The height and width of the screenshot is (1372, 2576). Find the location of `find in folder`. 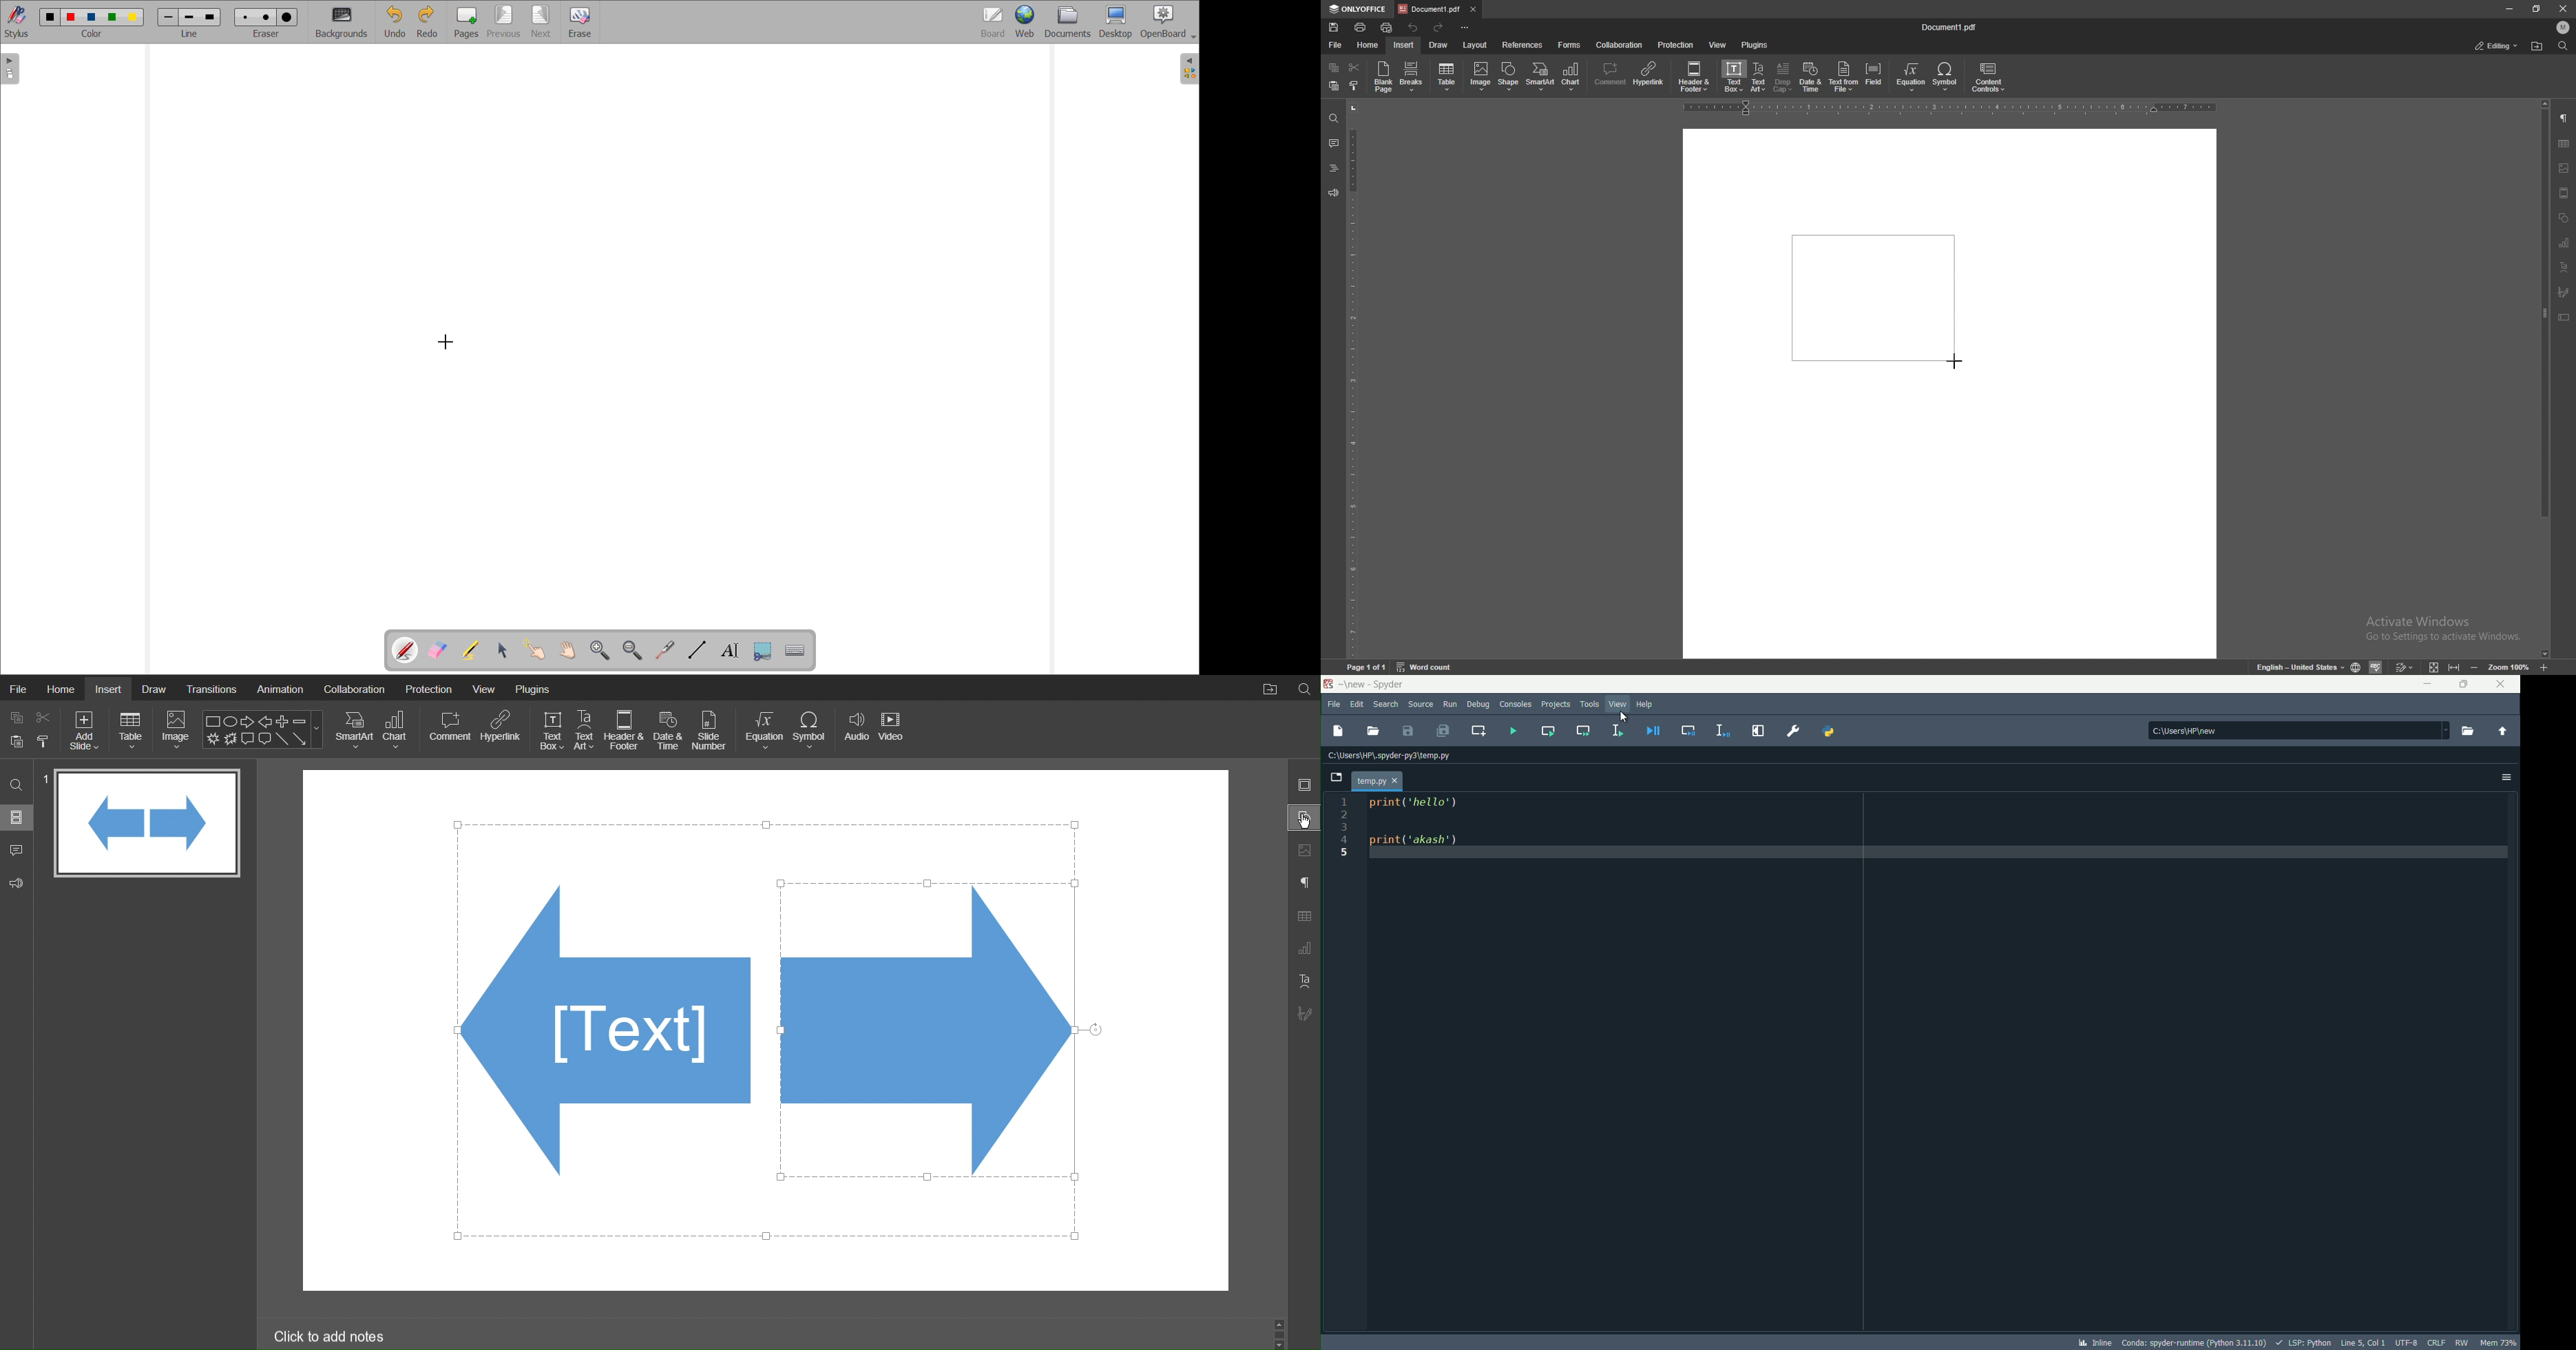

find in folder is located at coordinates (2537, 46).